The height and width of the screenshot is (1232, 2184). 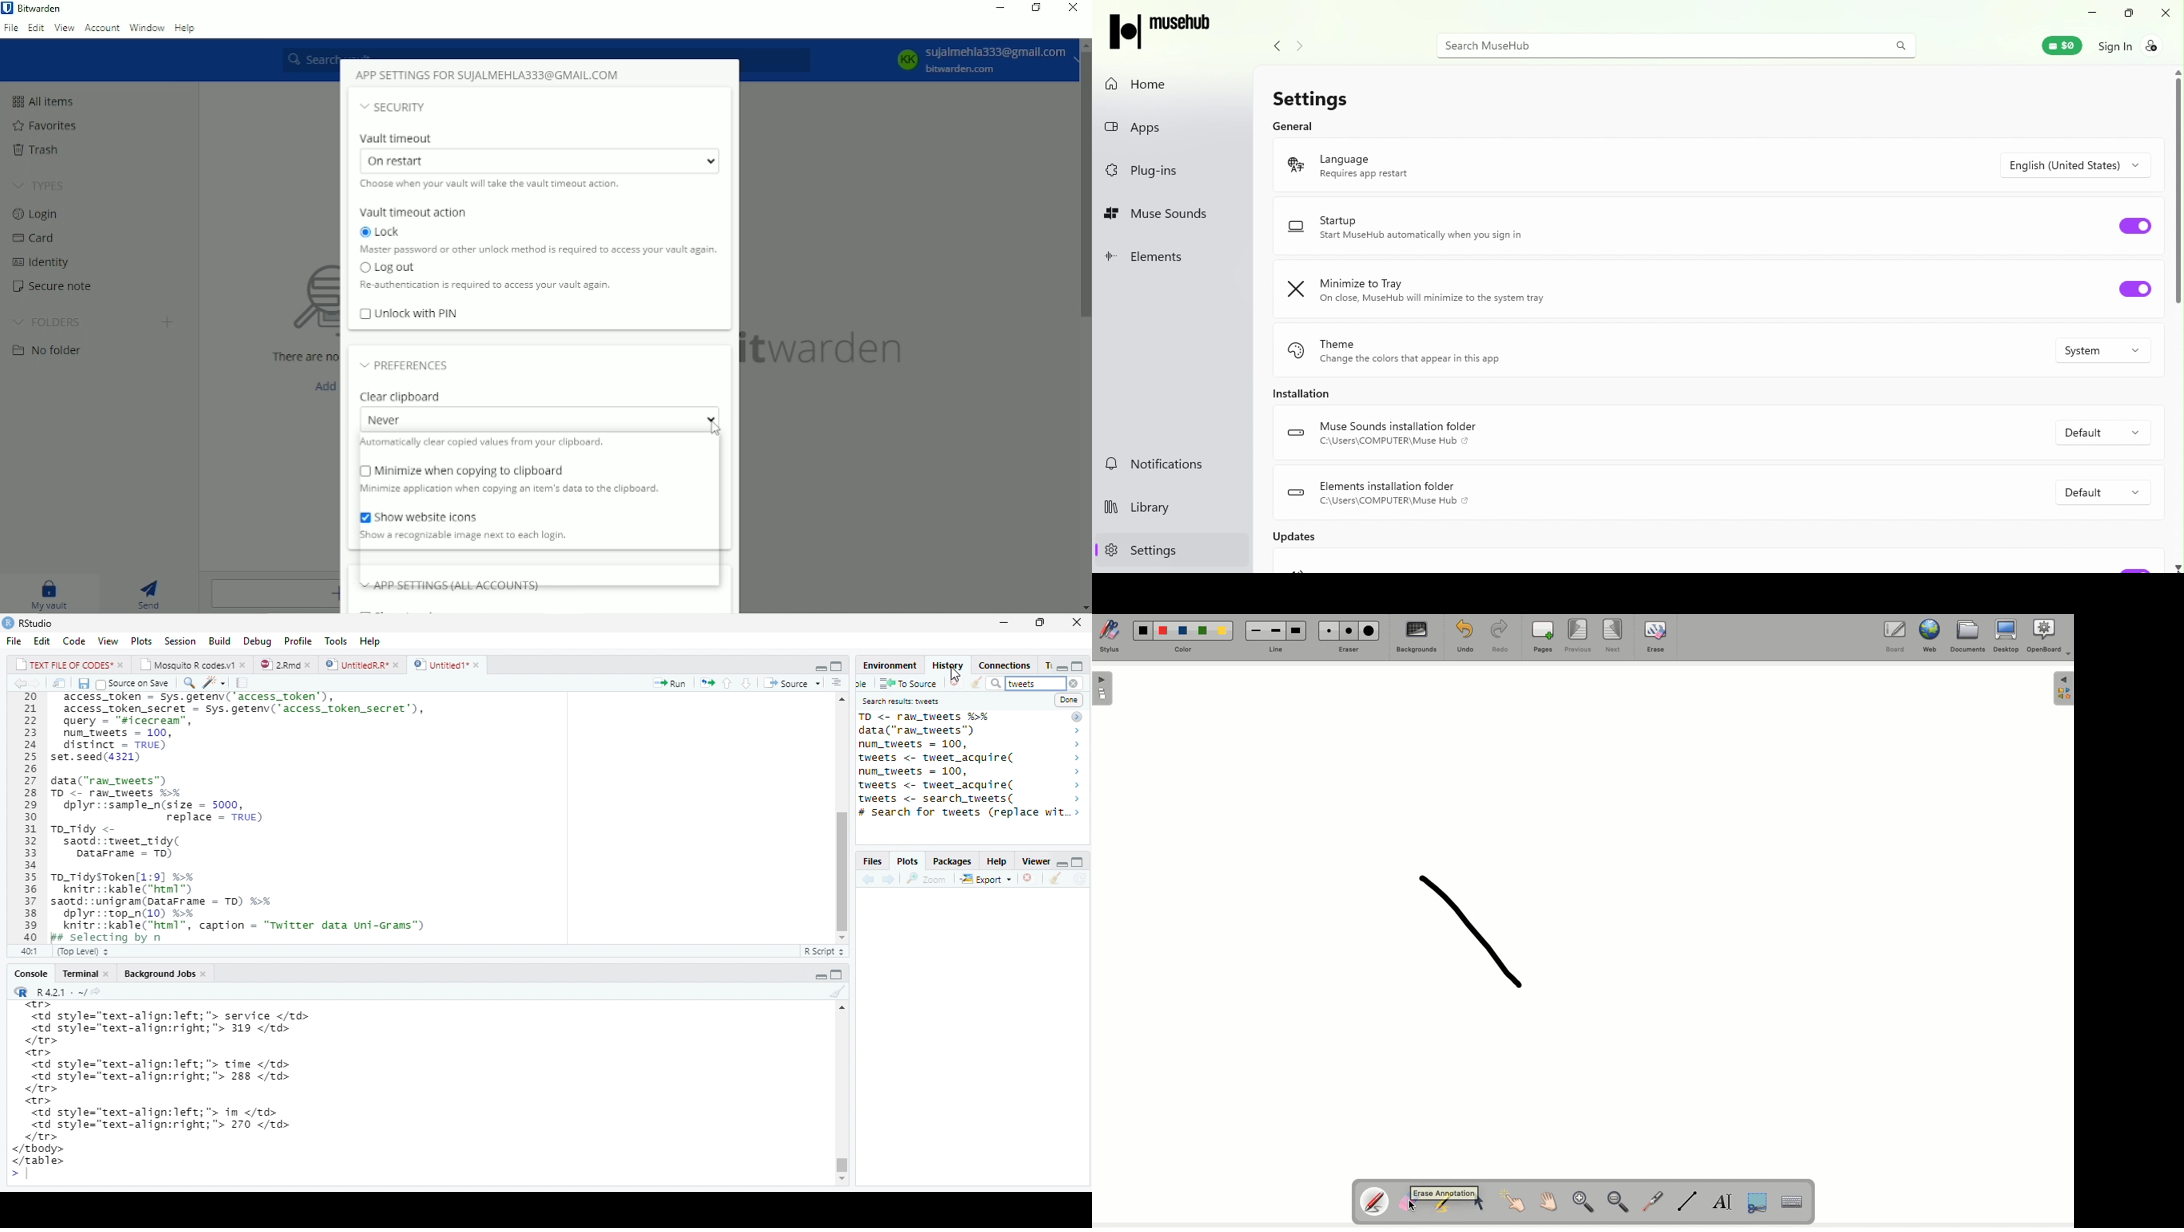 What do you see at coordinates (955, 675) in the screenshot?
I see `cursor` at bounding box center [955, 675].